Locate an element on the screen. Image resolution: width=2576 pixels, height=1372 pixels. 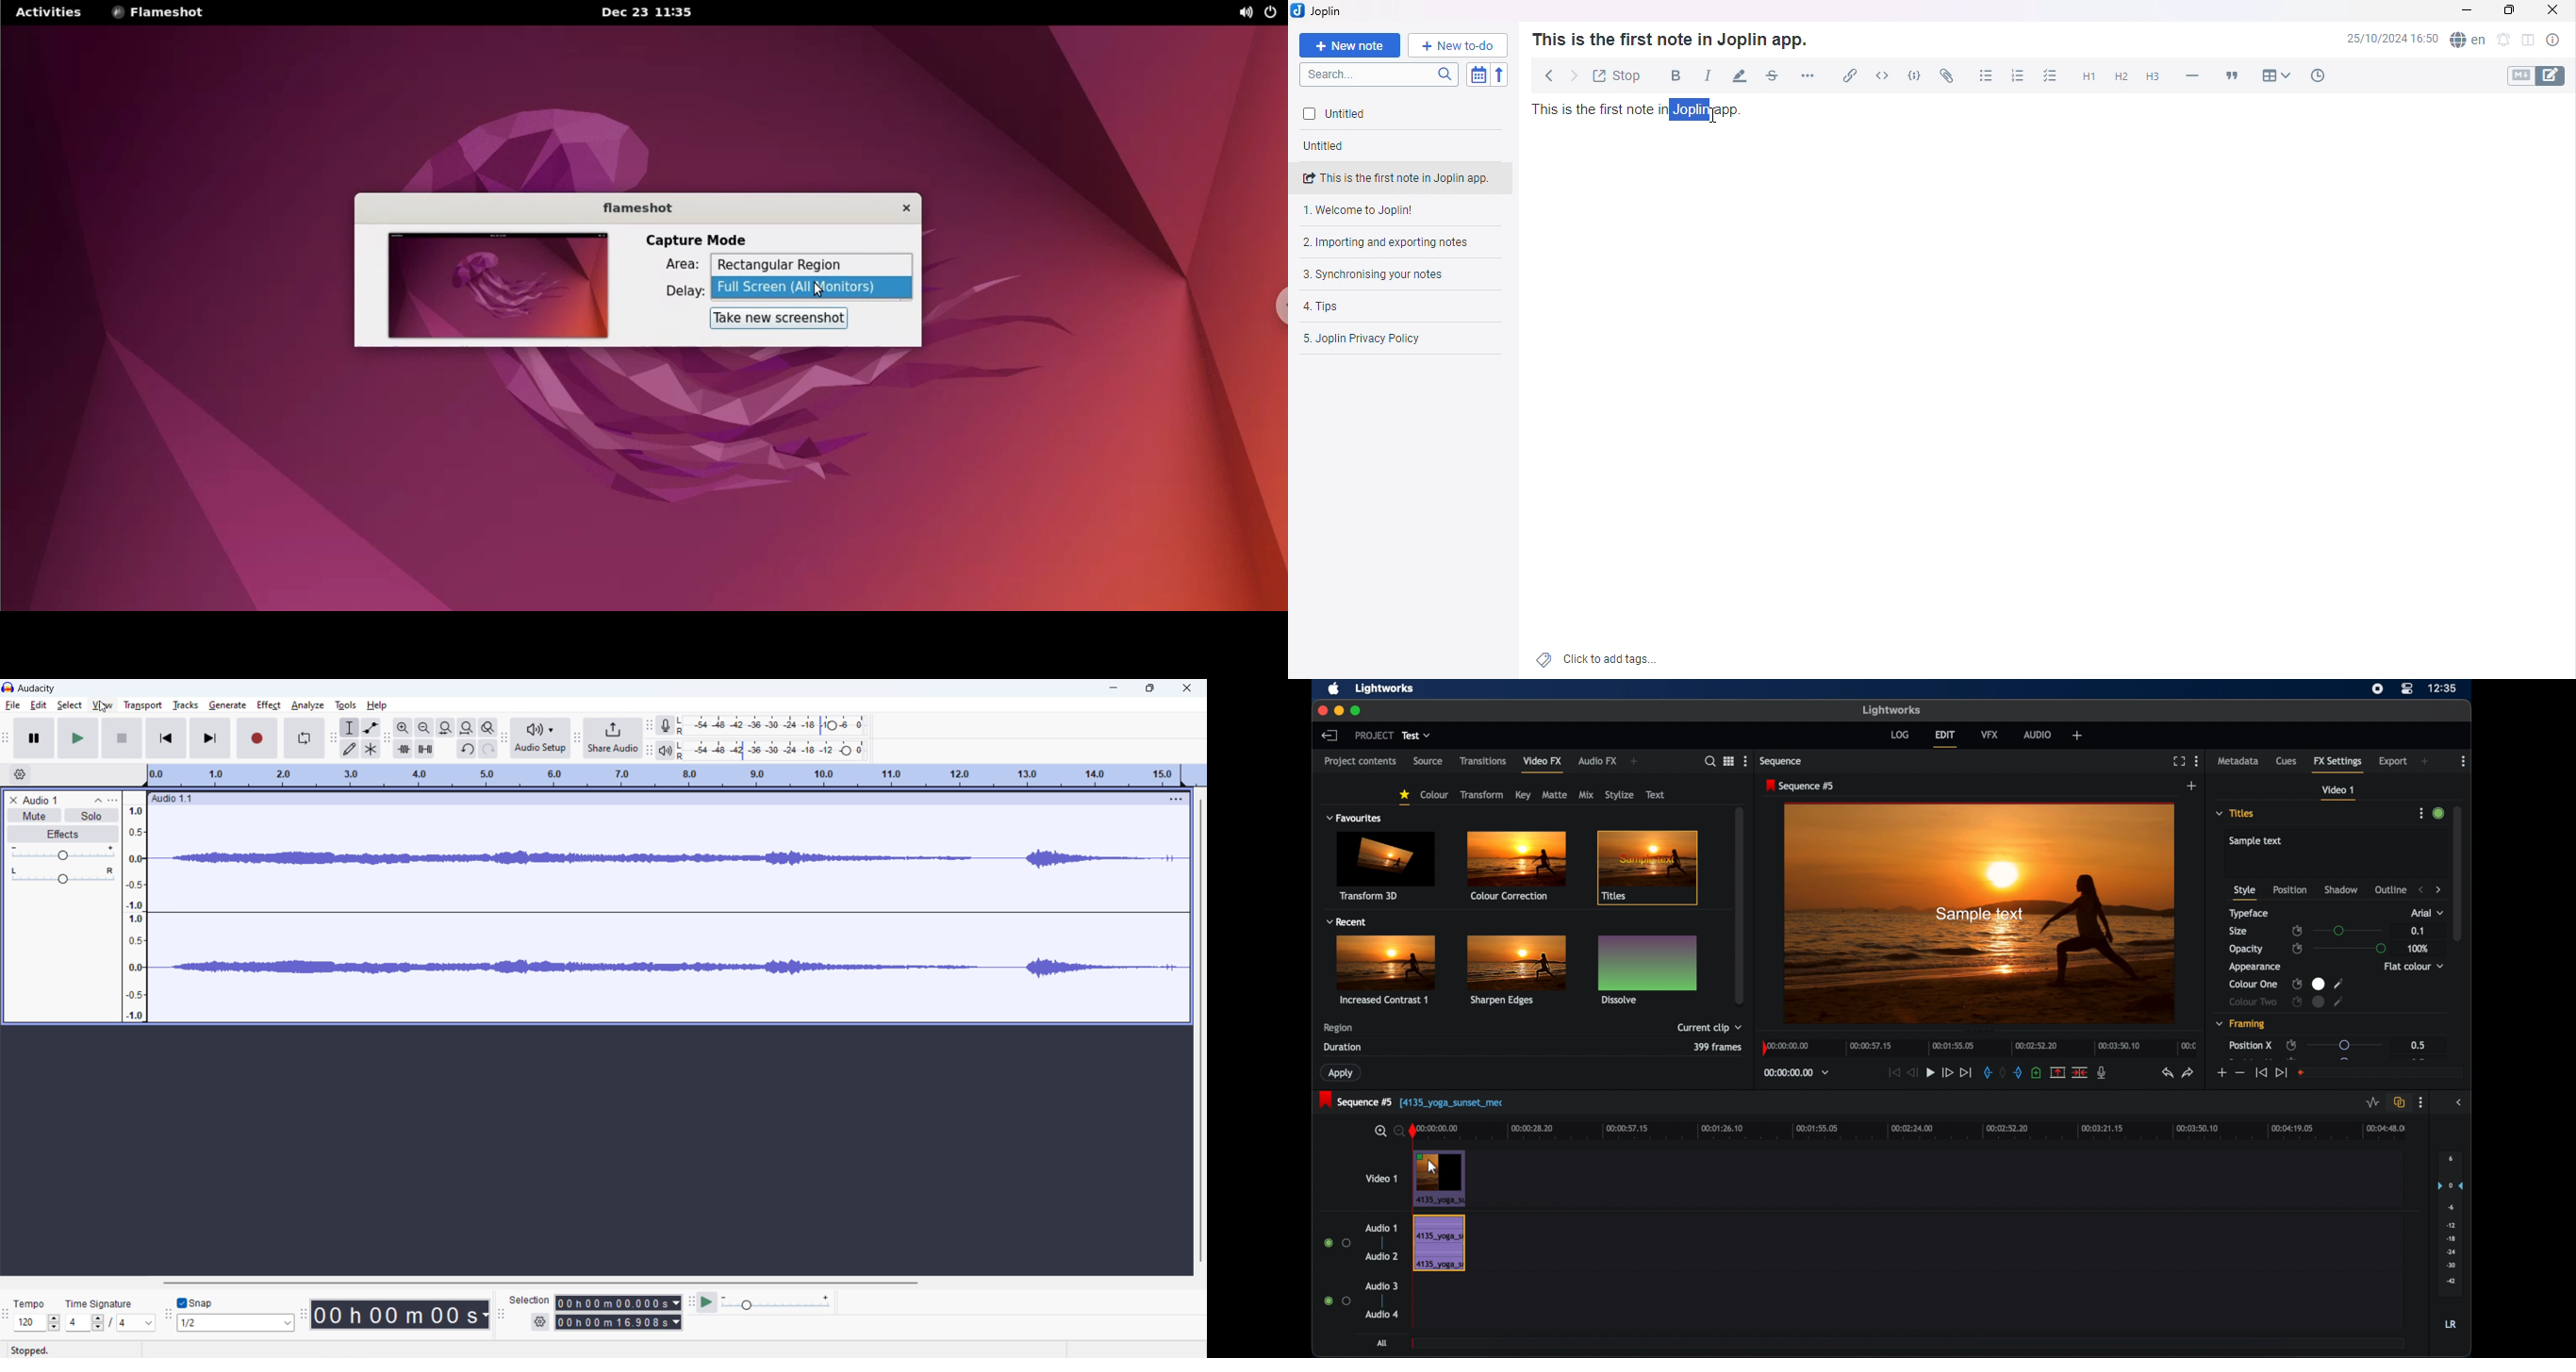
toggle all all track sync is located at coordinates (2397, 1103).